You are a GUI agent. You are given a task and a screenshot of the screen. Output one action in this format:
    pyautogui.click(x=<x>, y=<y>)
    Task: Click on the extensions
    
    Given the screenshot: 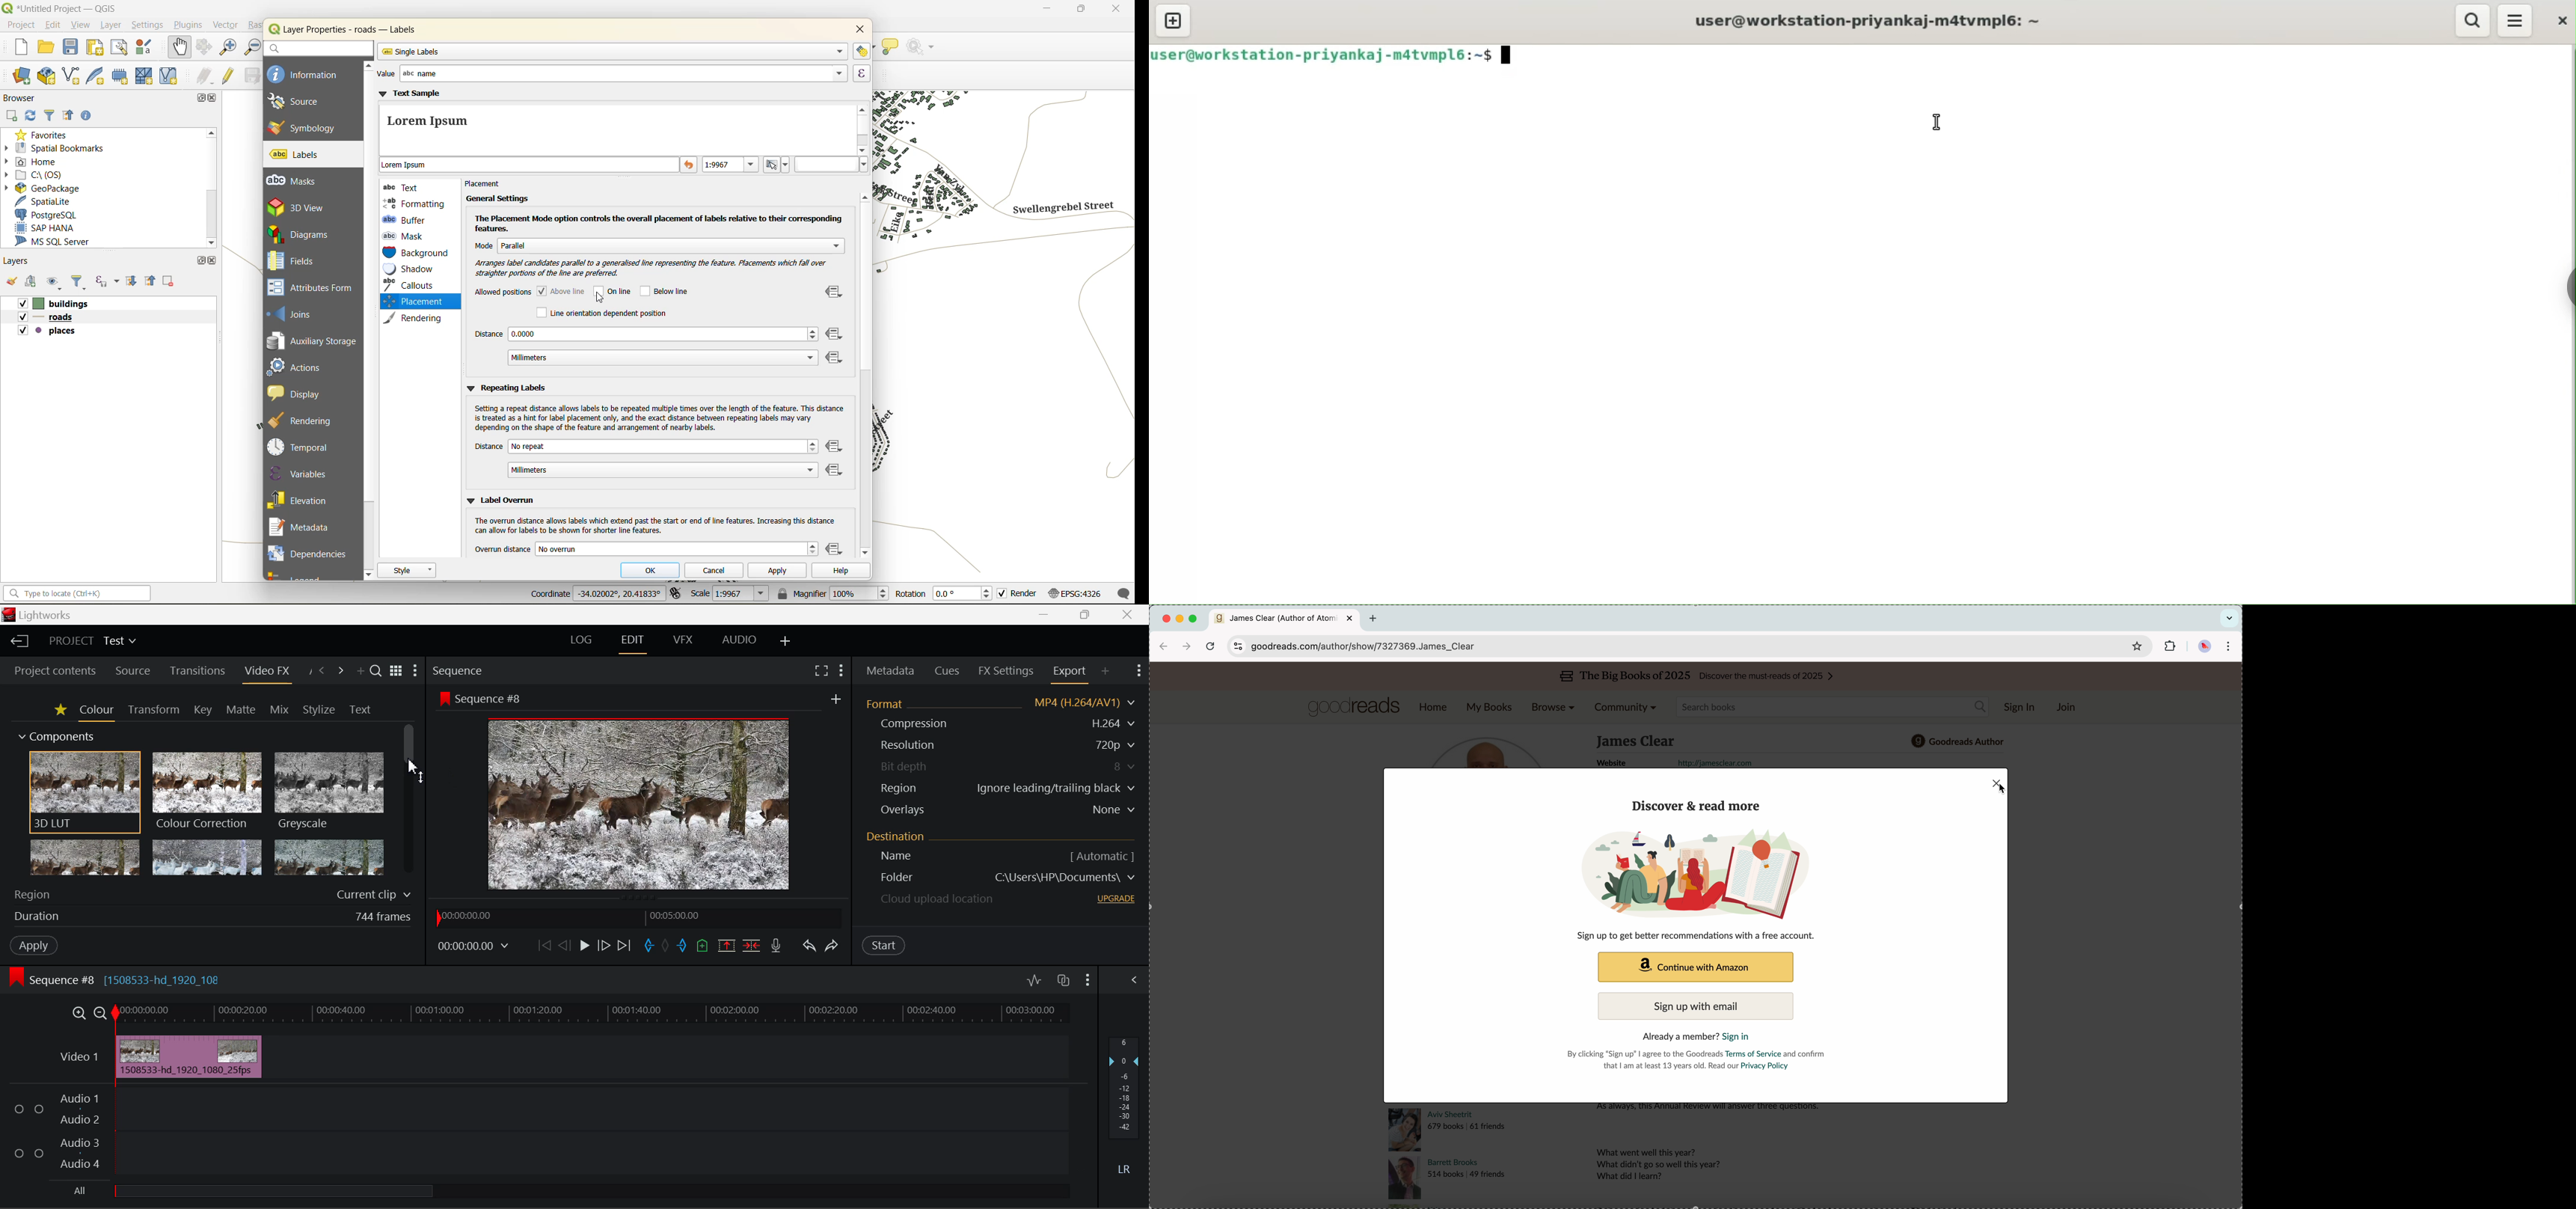 What is the action you would take?
    pyautogui.click(x=2172, y=646)
    